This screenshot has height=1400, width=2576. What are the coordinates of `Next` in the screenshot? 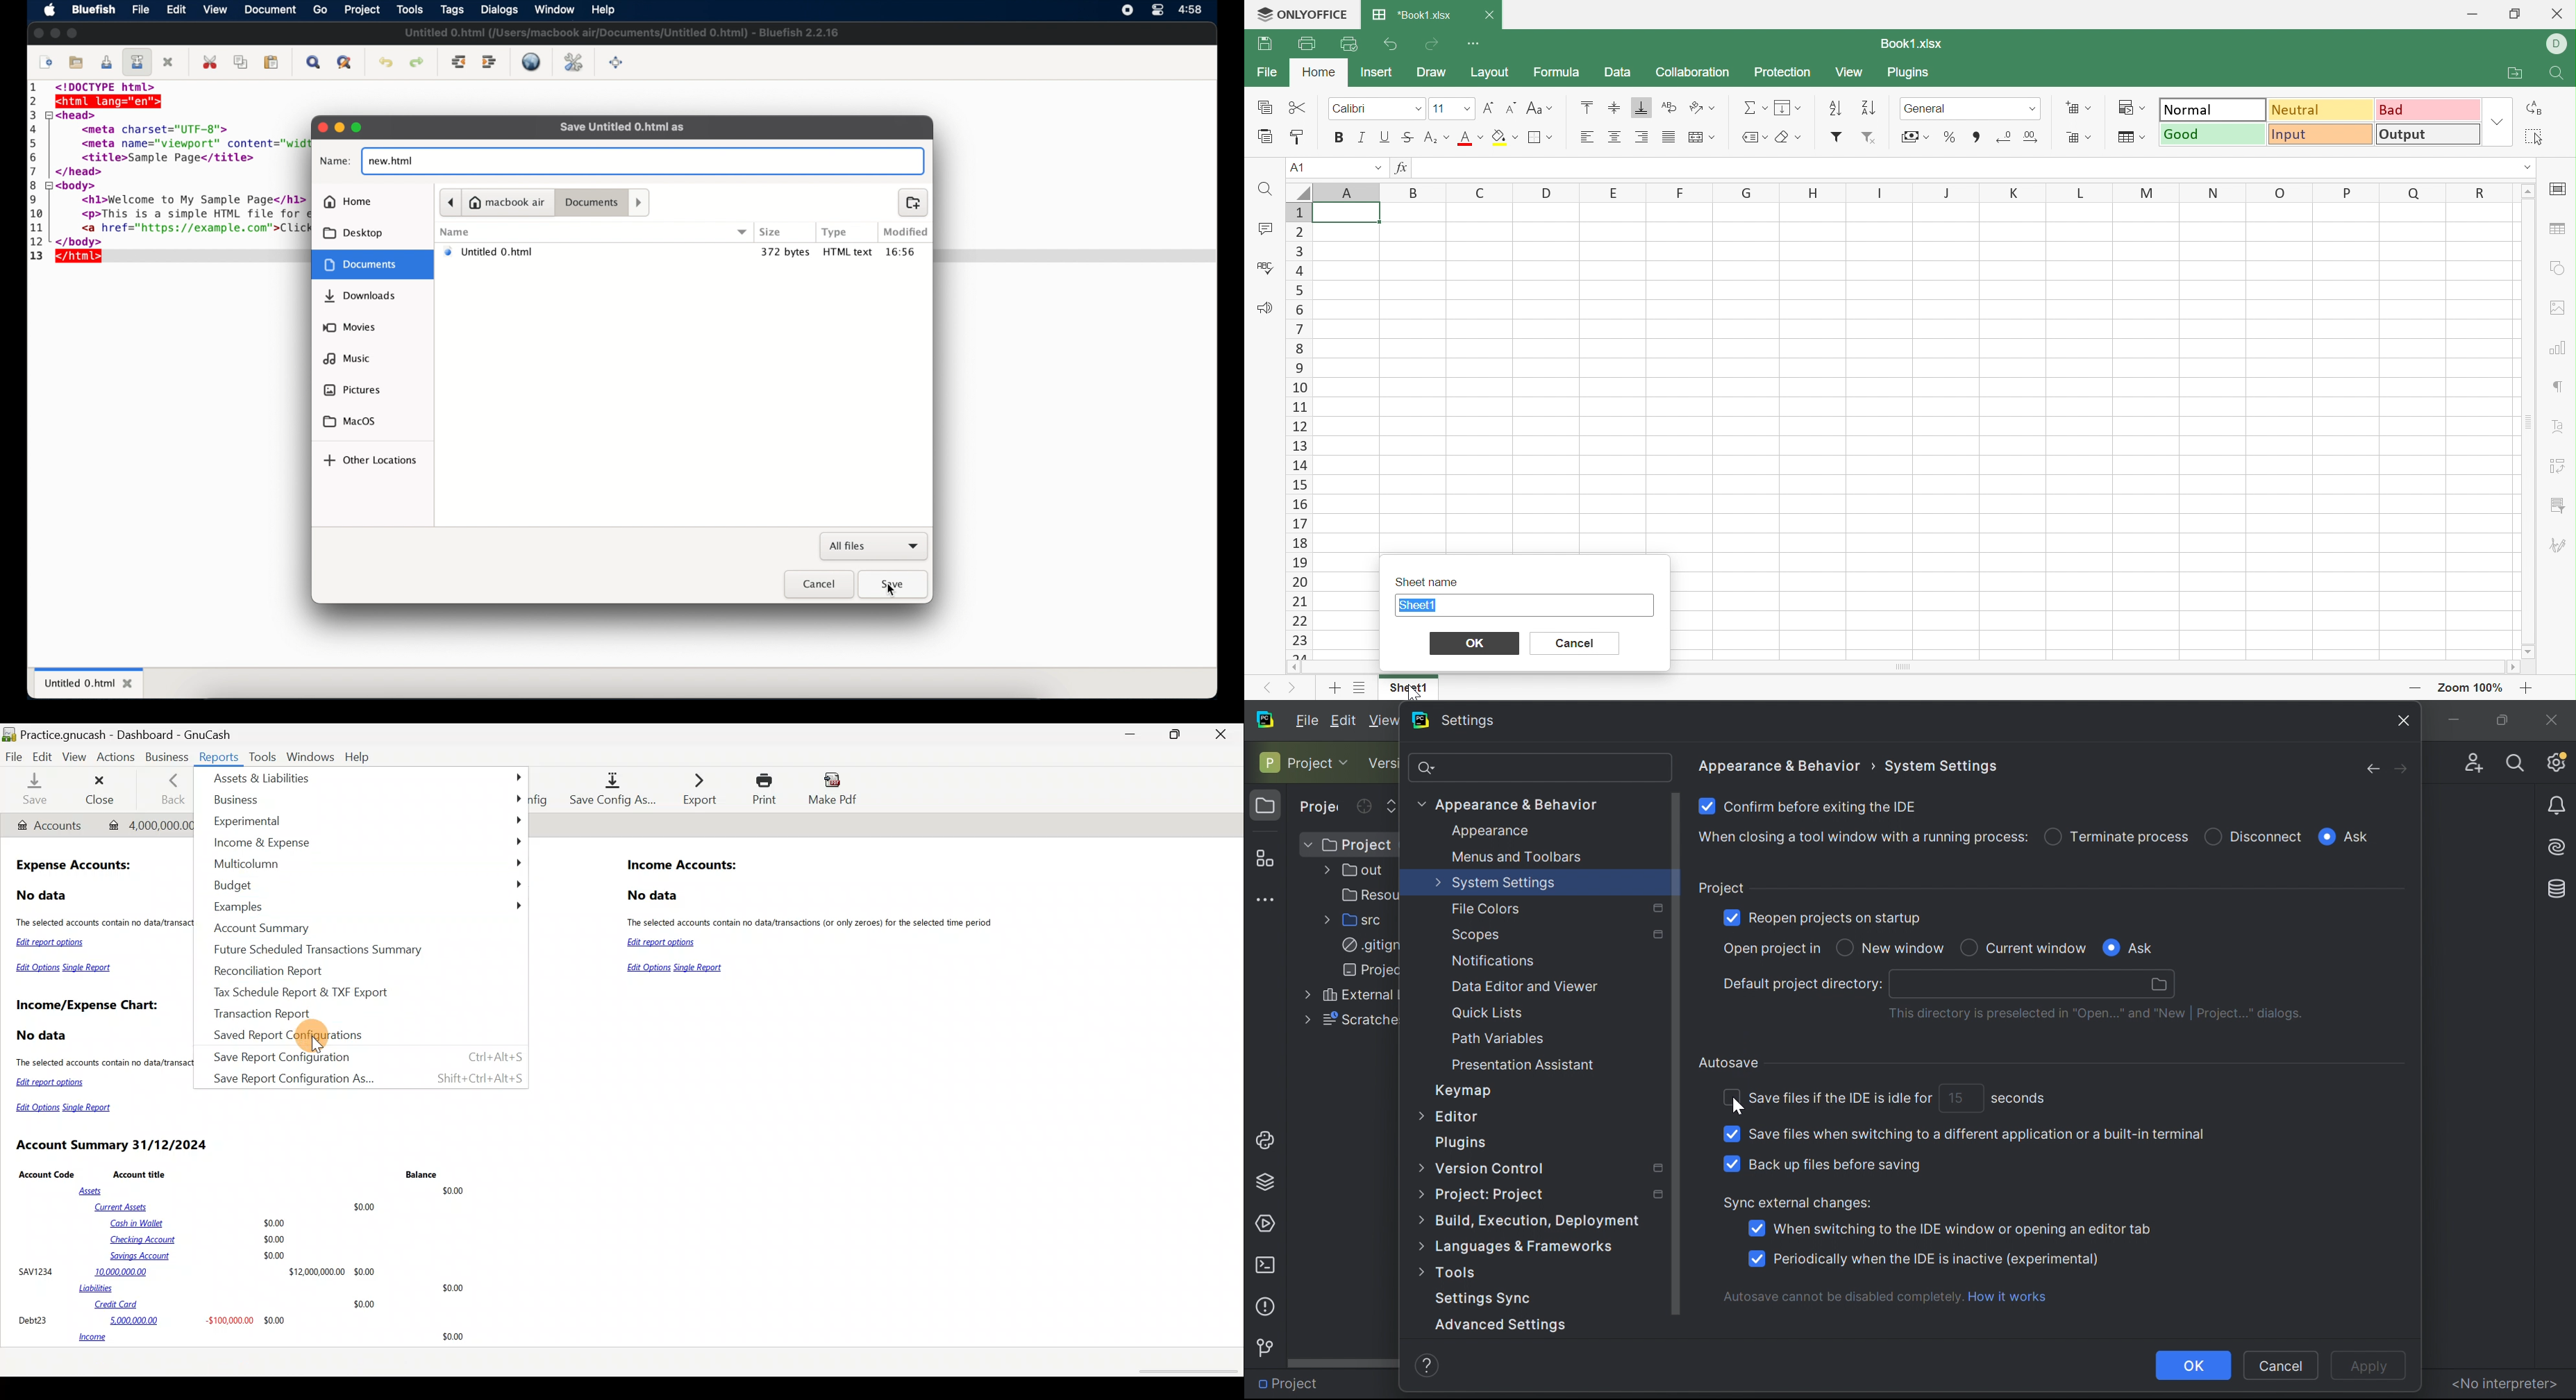 It's located at (1291, 687).